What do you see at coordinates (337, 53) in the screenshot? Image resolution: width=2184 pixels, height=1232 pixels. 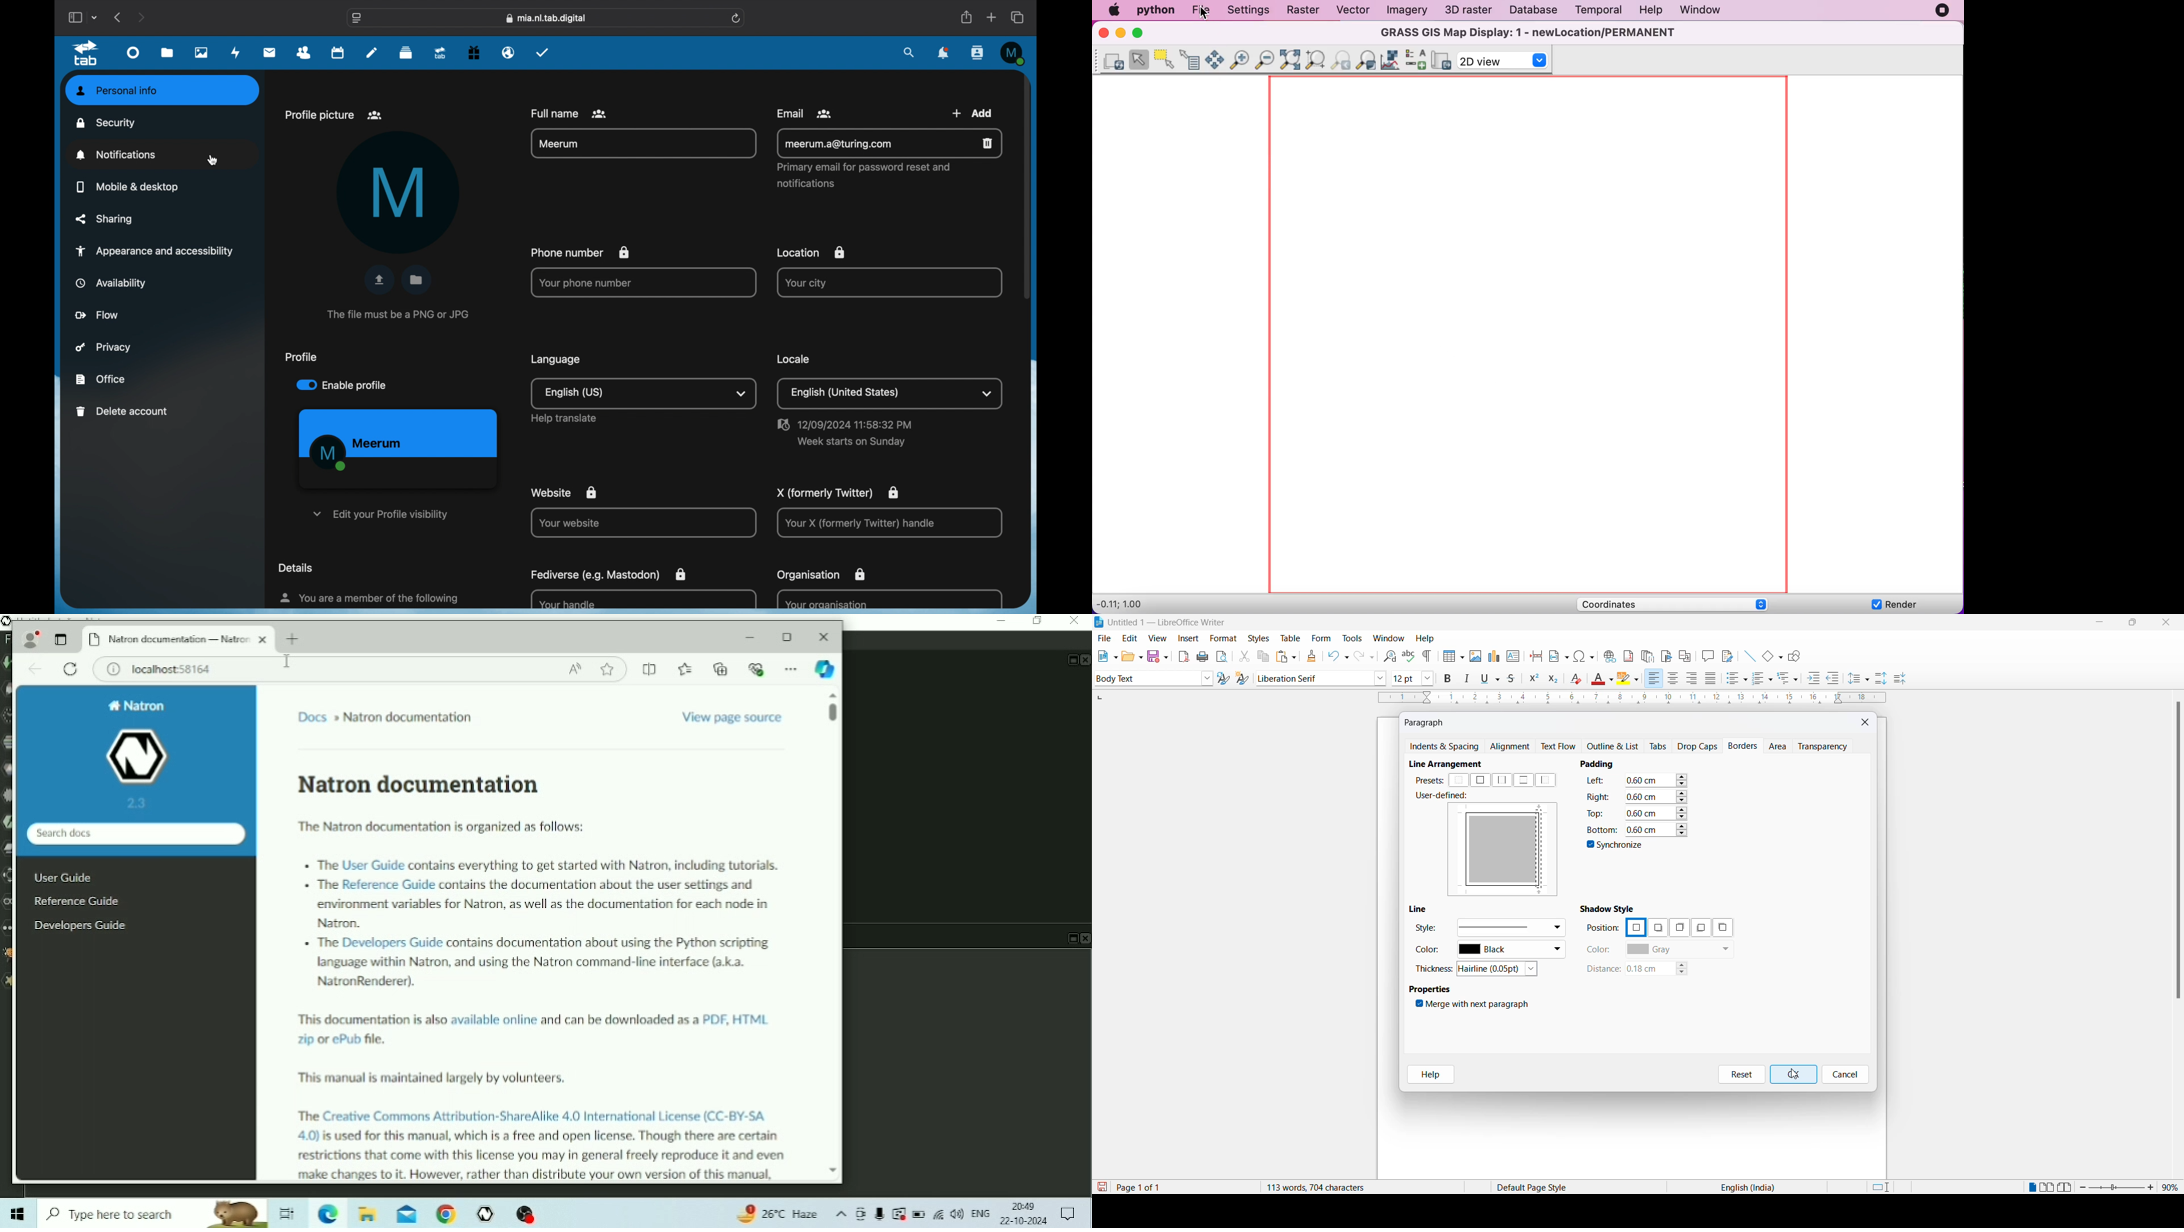 I see `calendar` at bounding box center [337, 53].